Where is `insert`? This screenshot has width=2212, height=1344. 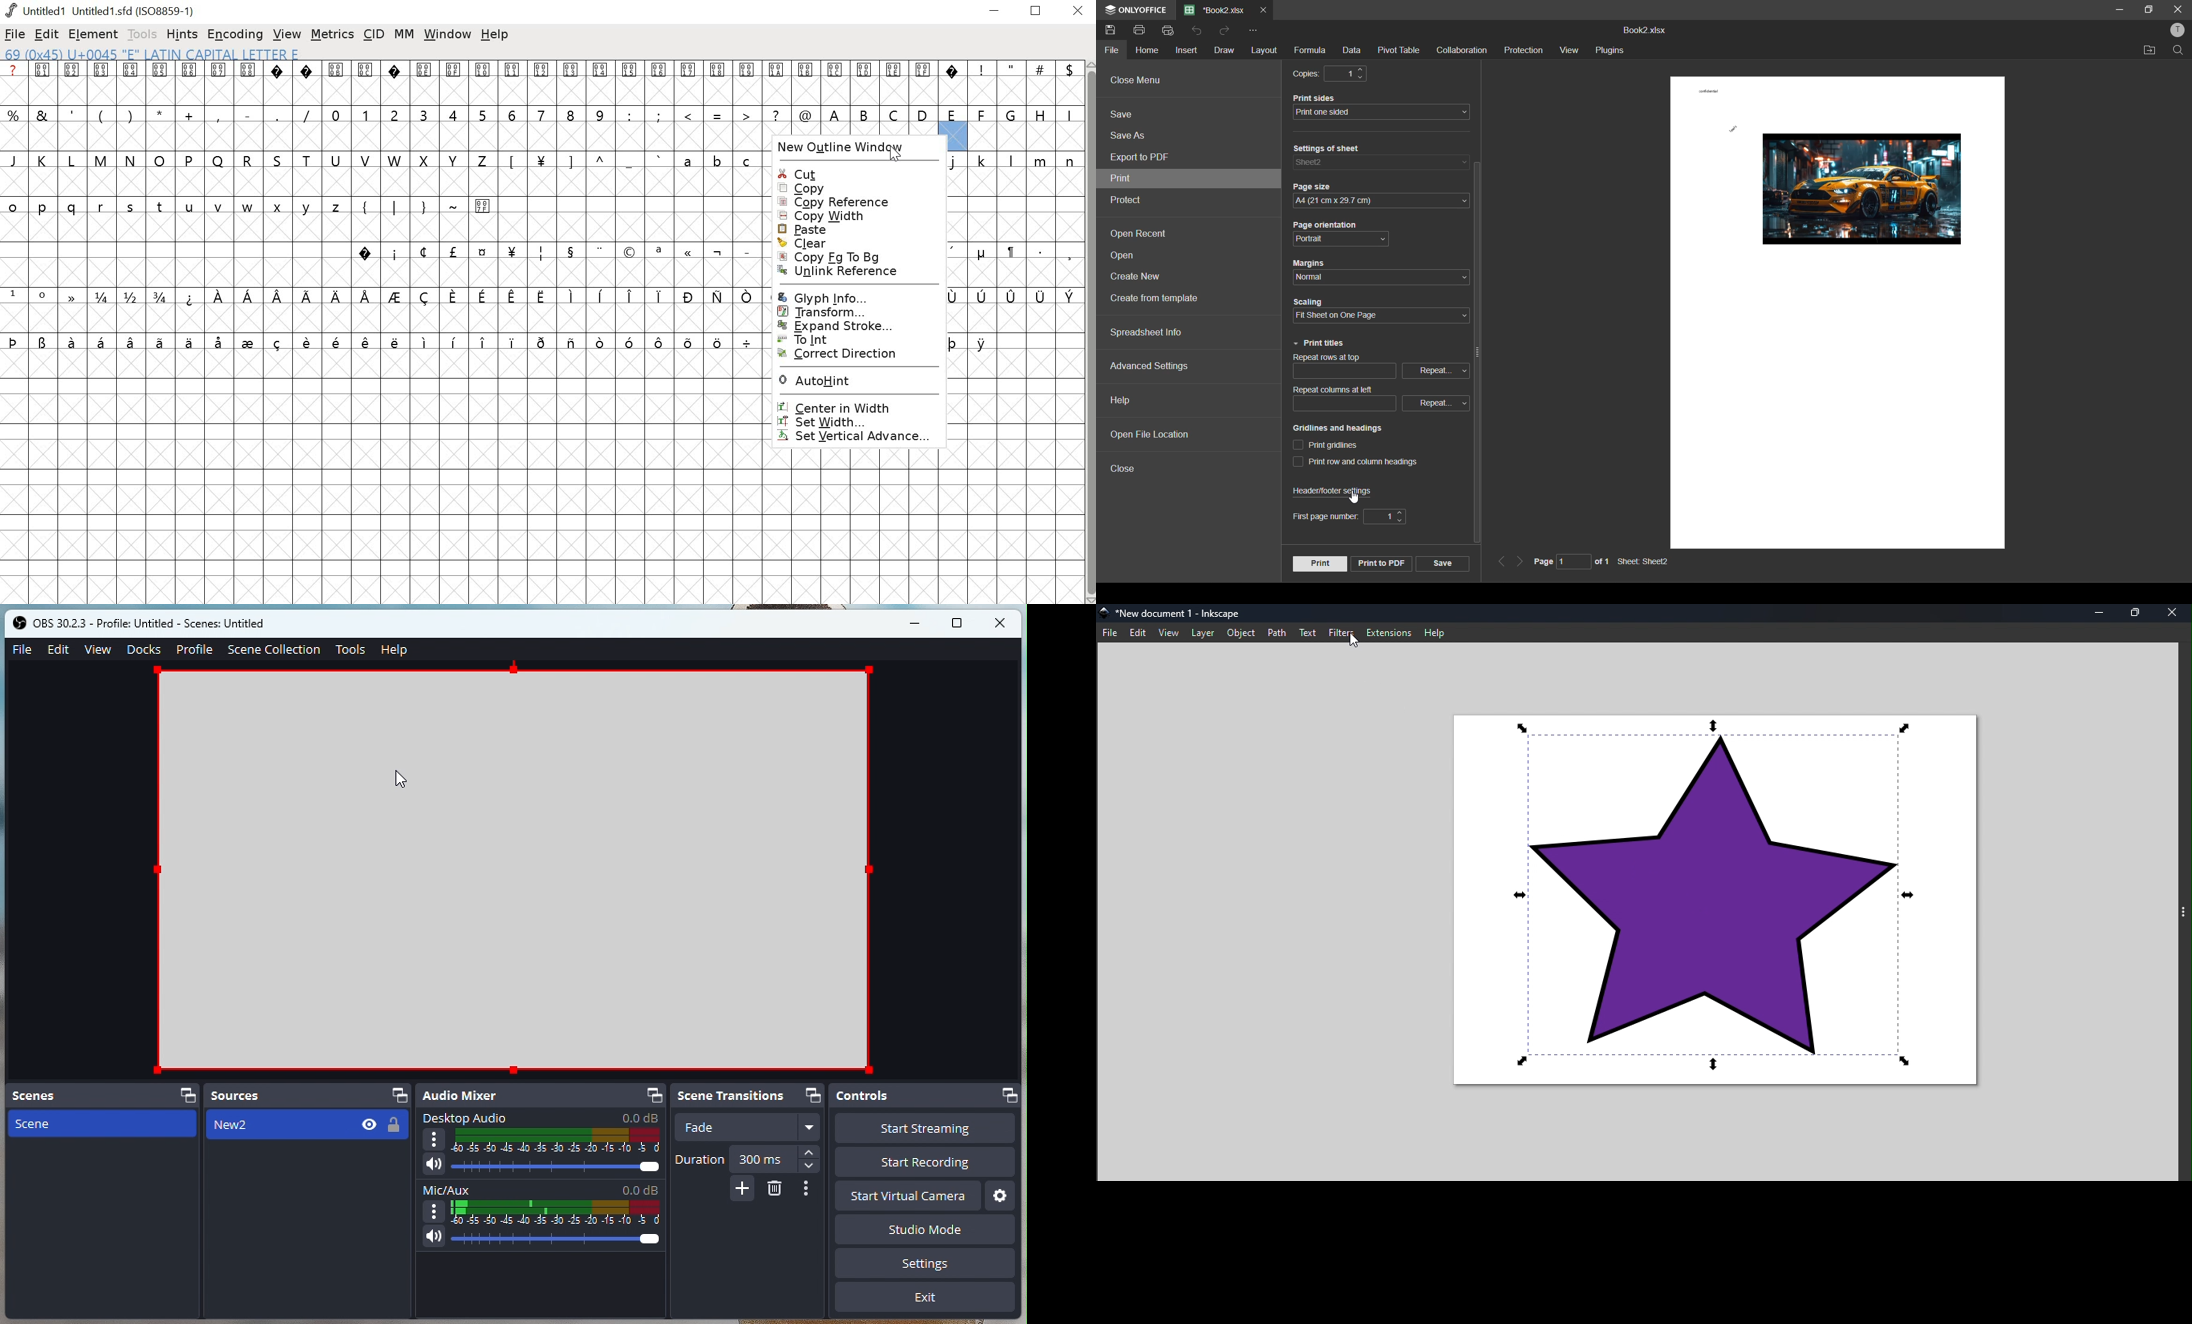 insert is located at coordinates (1188, 51).